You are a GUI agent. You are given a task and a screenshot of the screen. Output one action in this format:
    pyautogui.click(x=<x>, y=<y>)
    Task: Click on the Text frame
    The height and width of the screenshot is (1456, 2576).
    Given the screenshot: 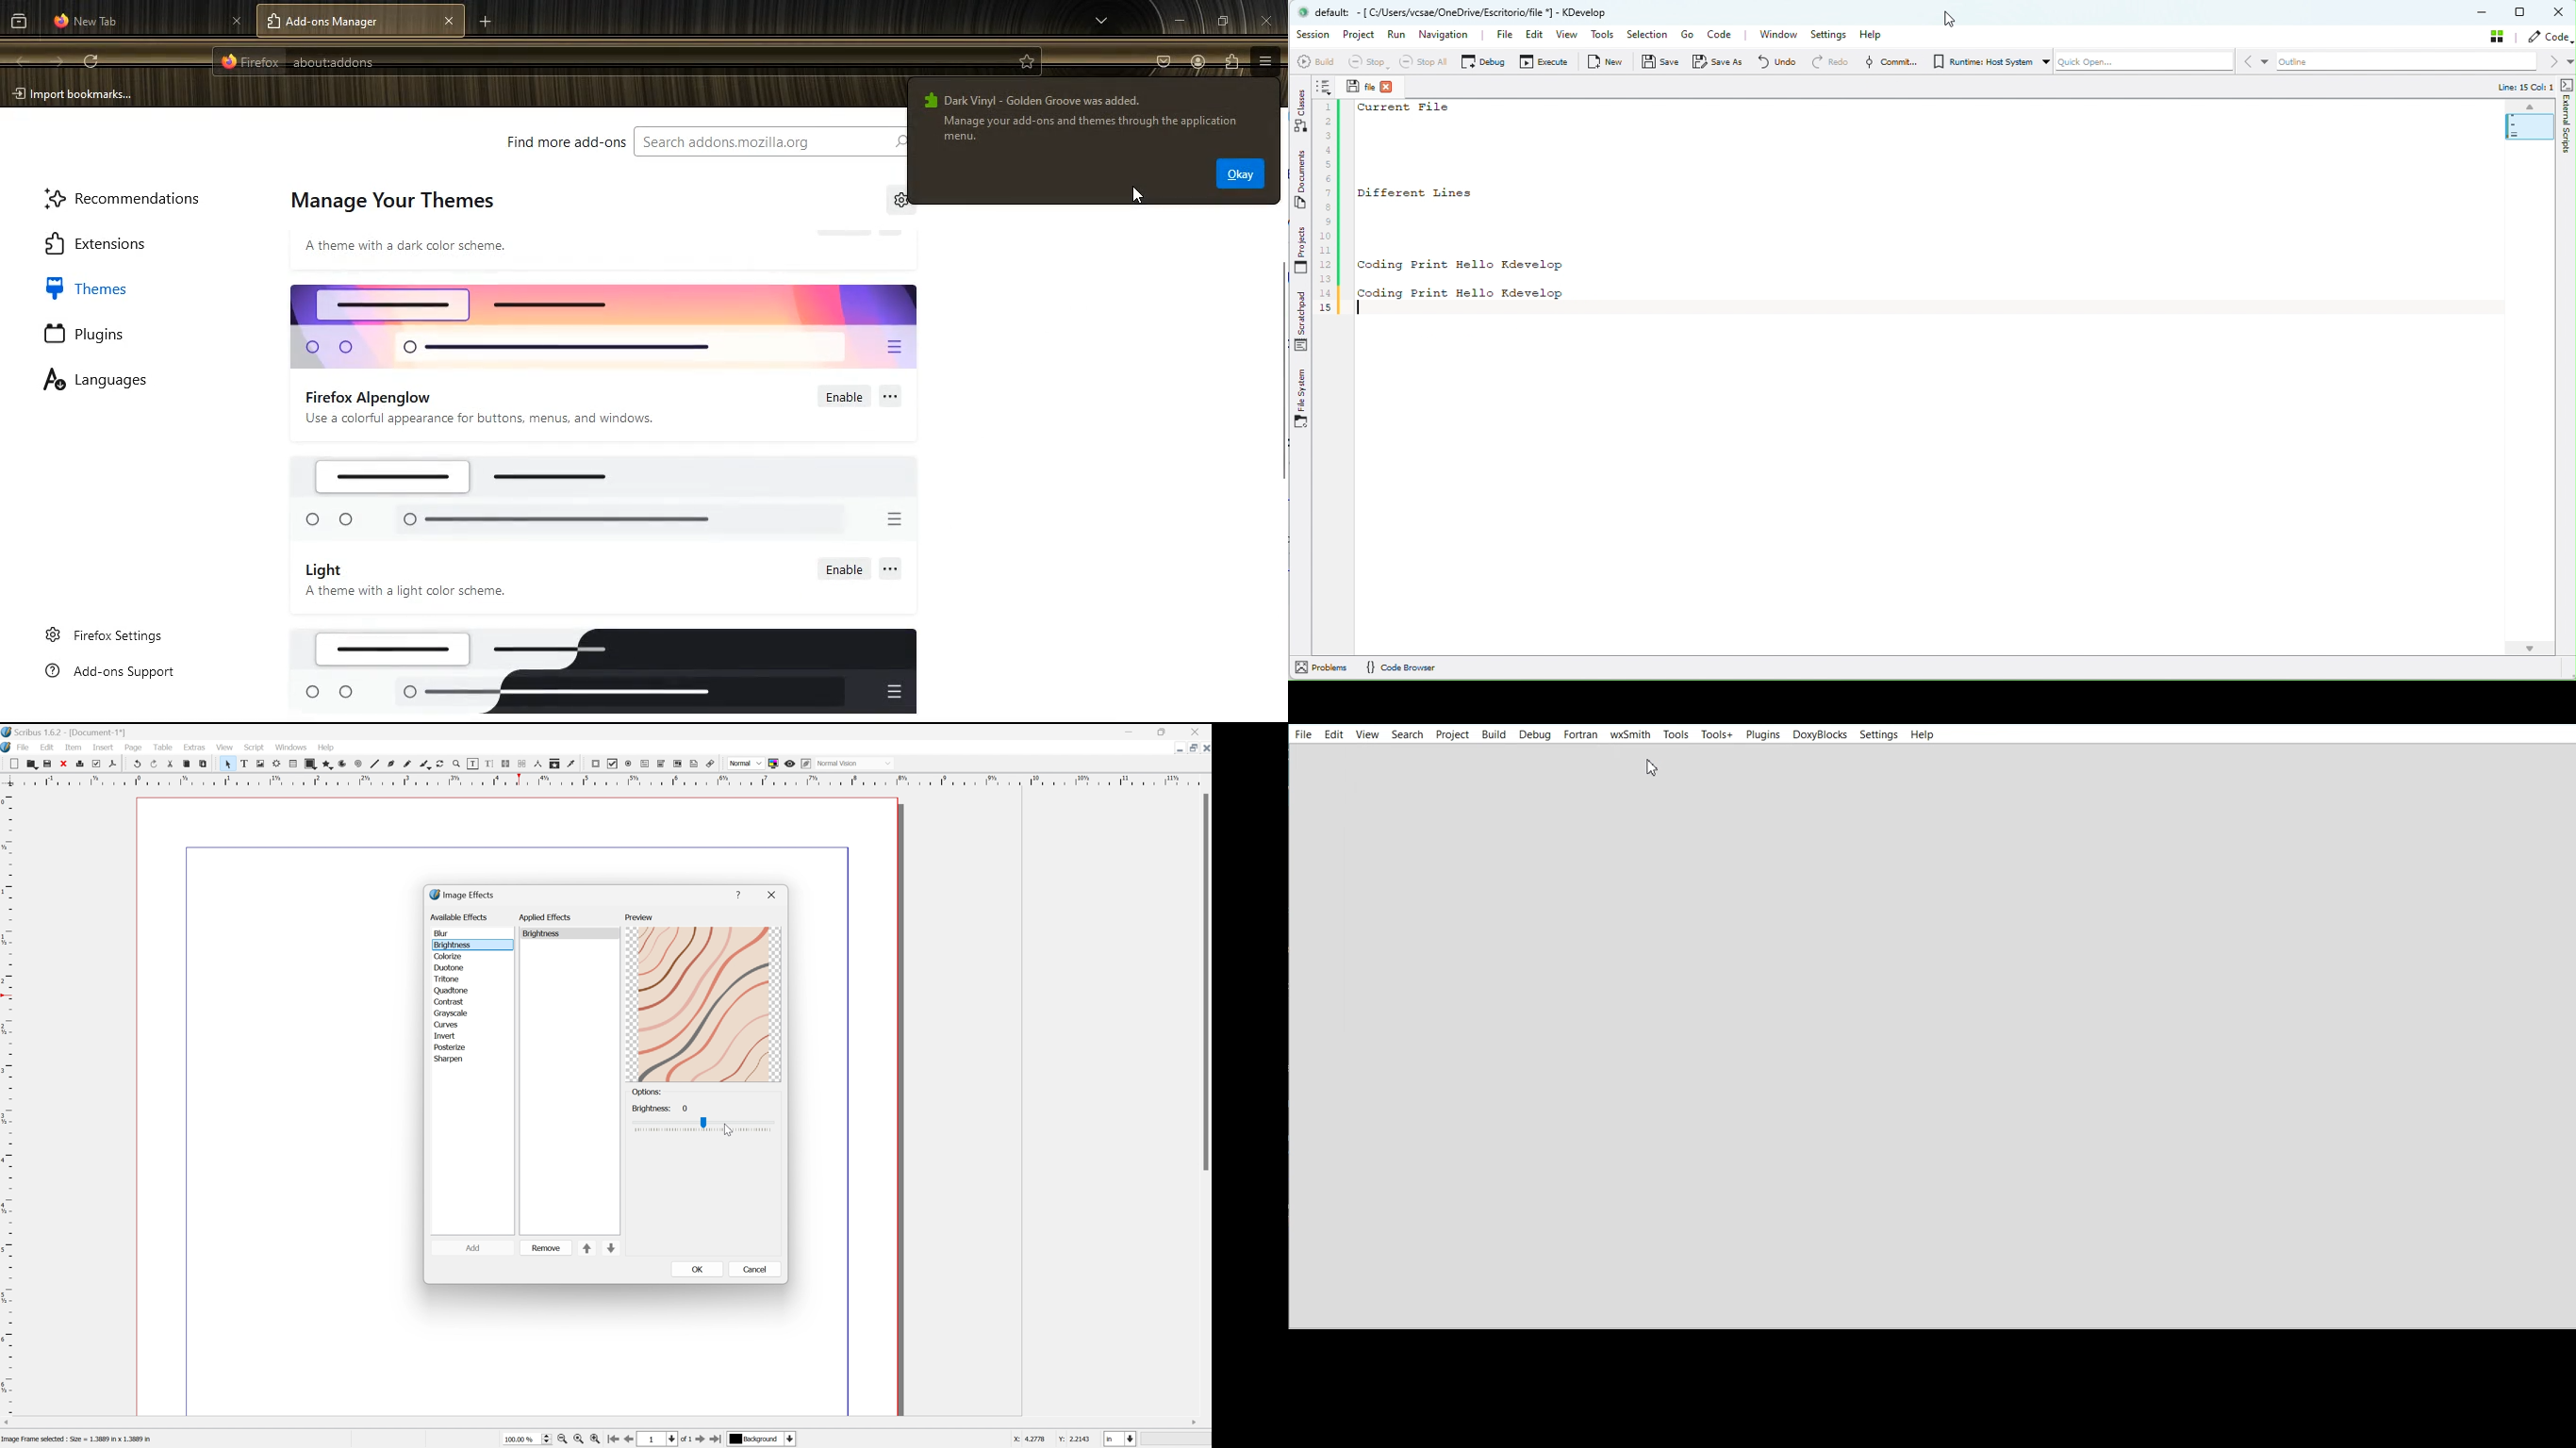 What is the action you would take?
    pyautogui.click(x=243, y=763)
    